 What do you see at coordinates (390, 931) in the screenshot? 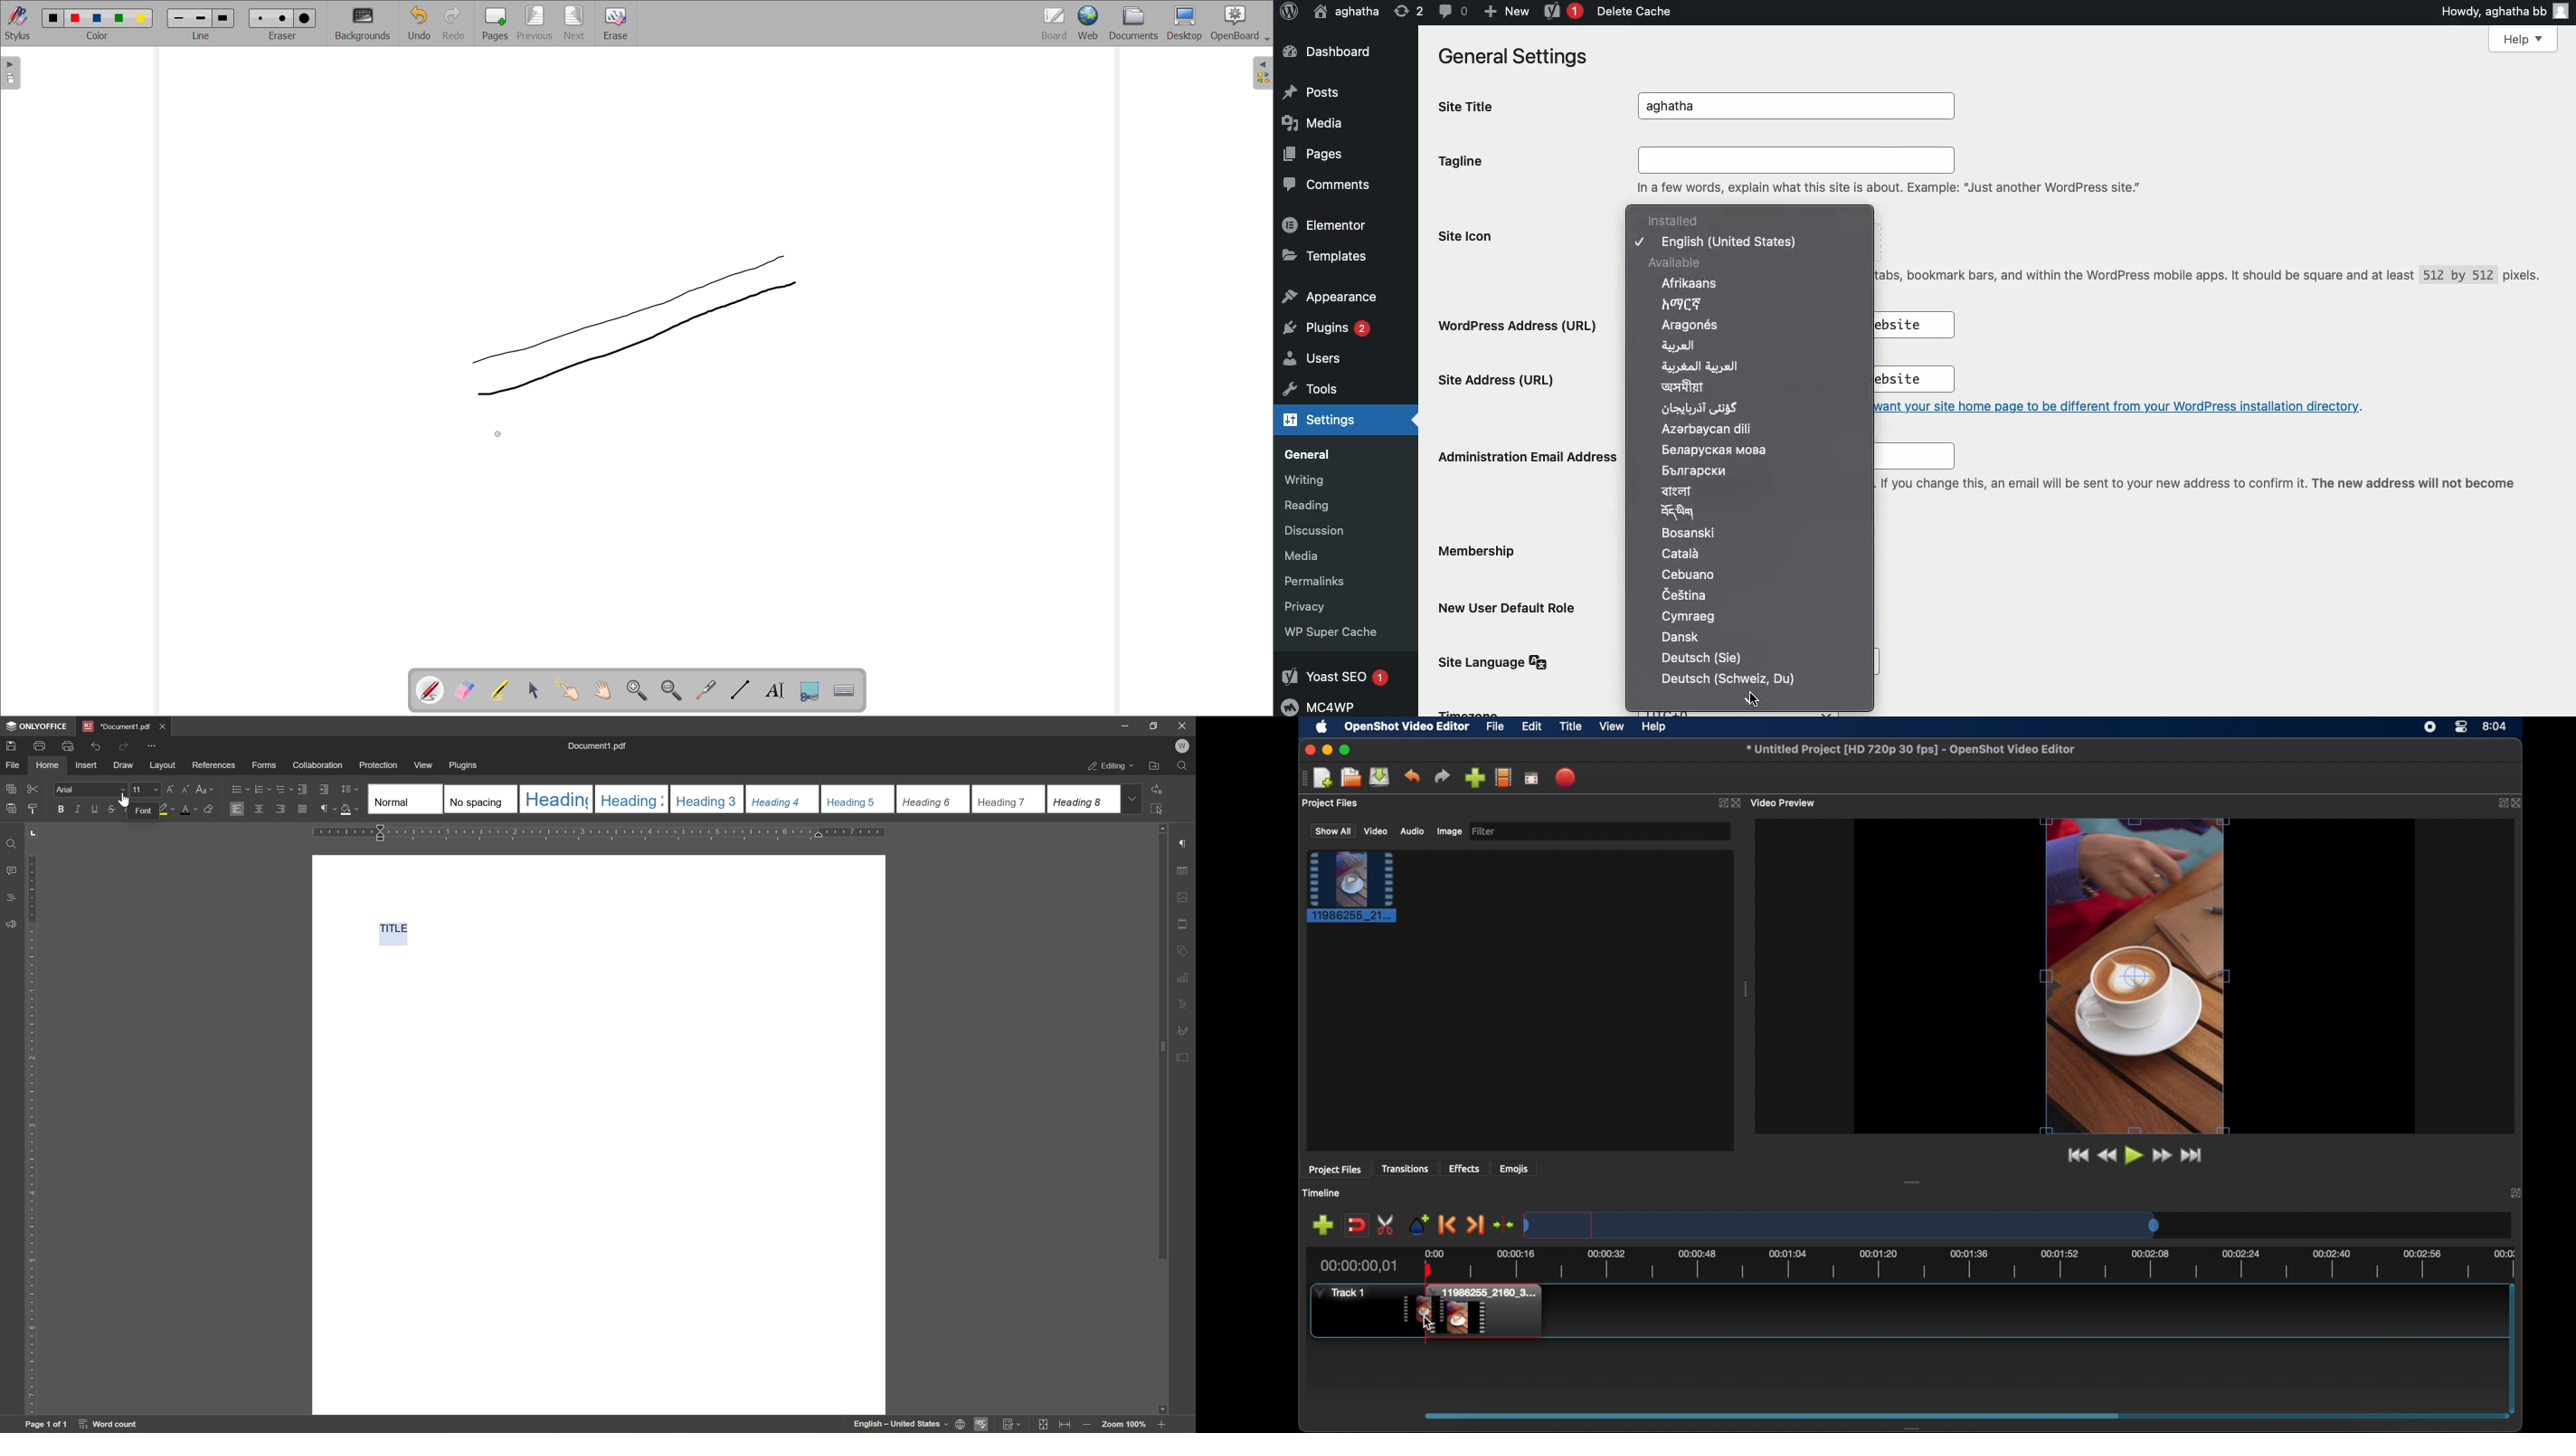
I see `TITLE` at bounding box center [390, 931].